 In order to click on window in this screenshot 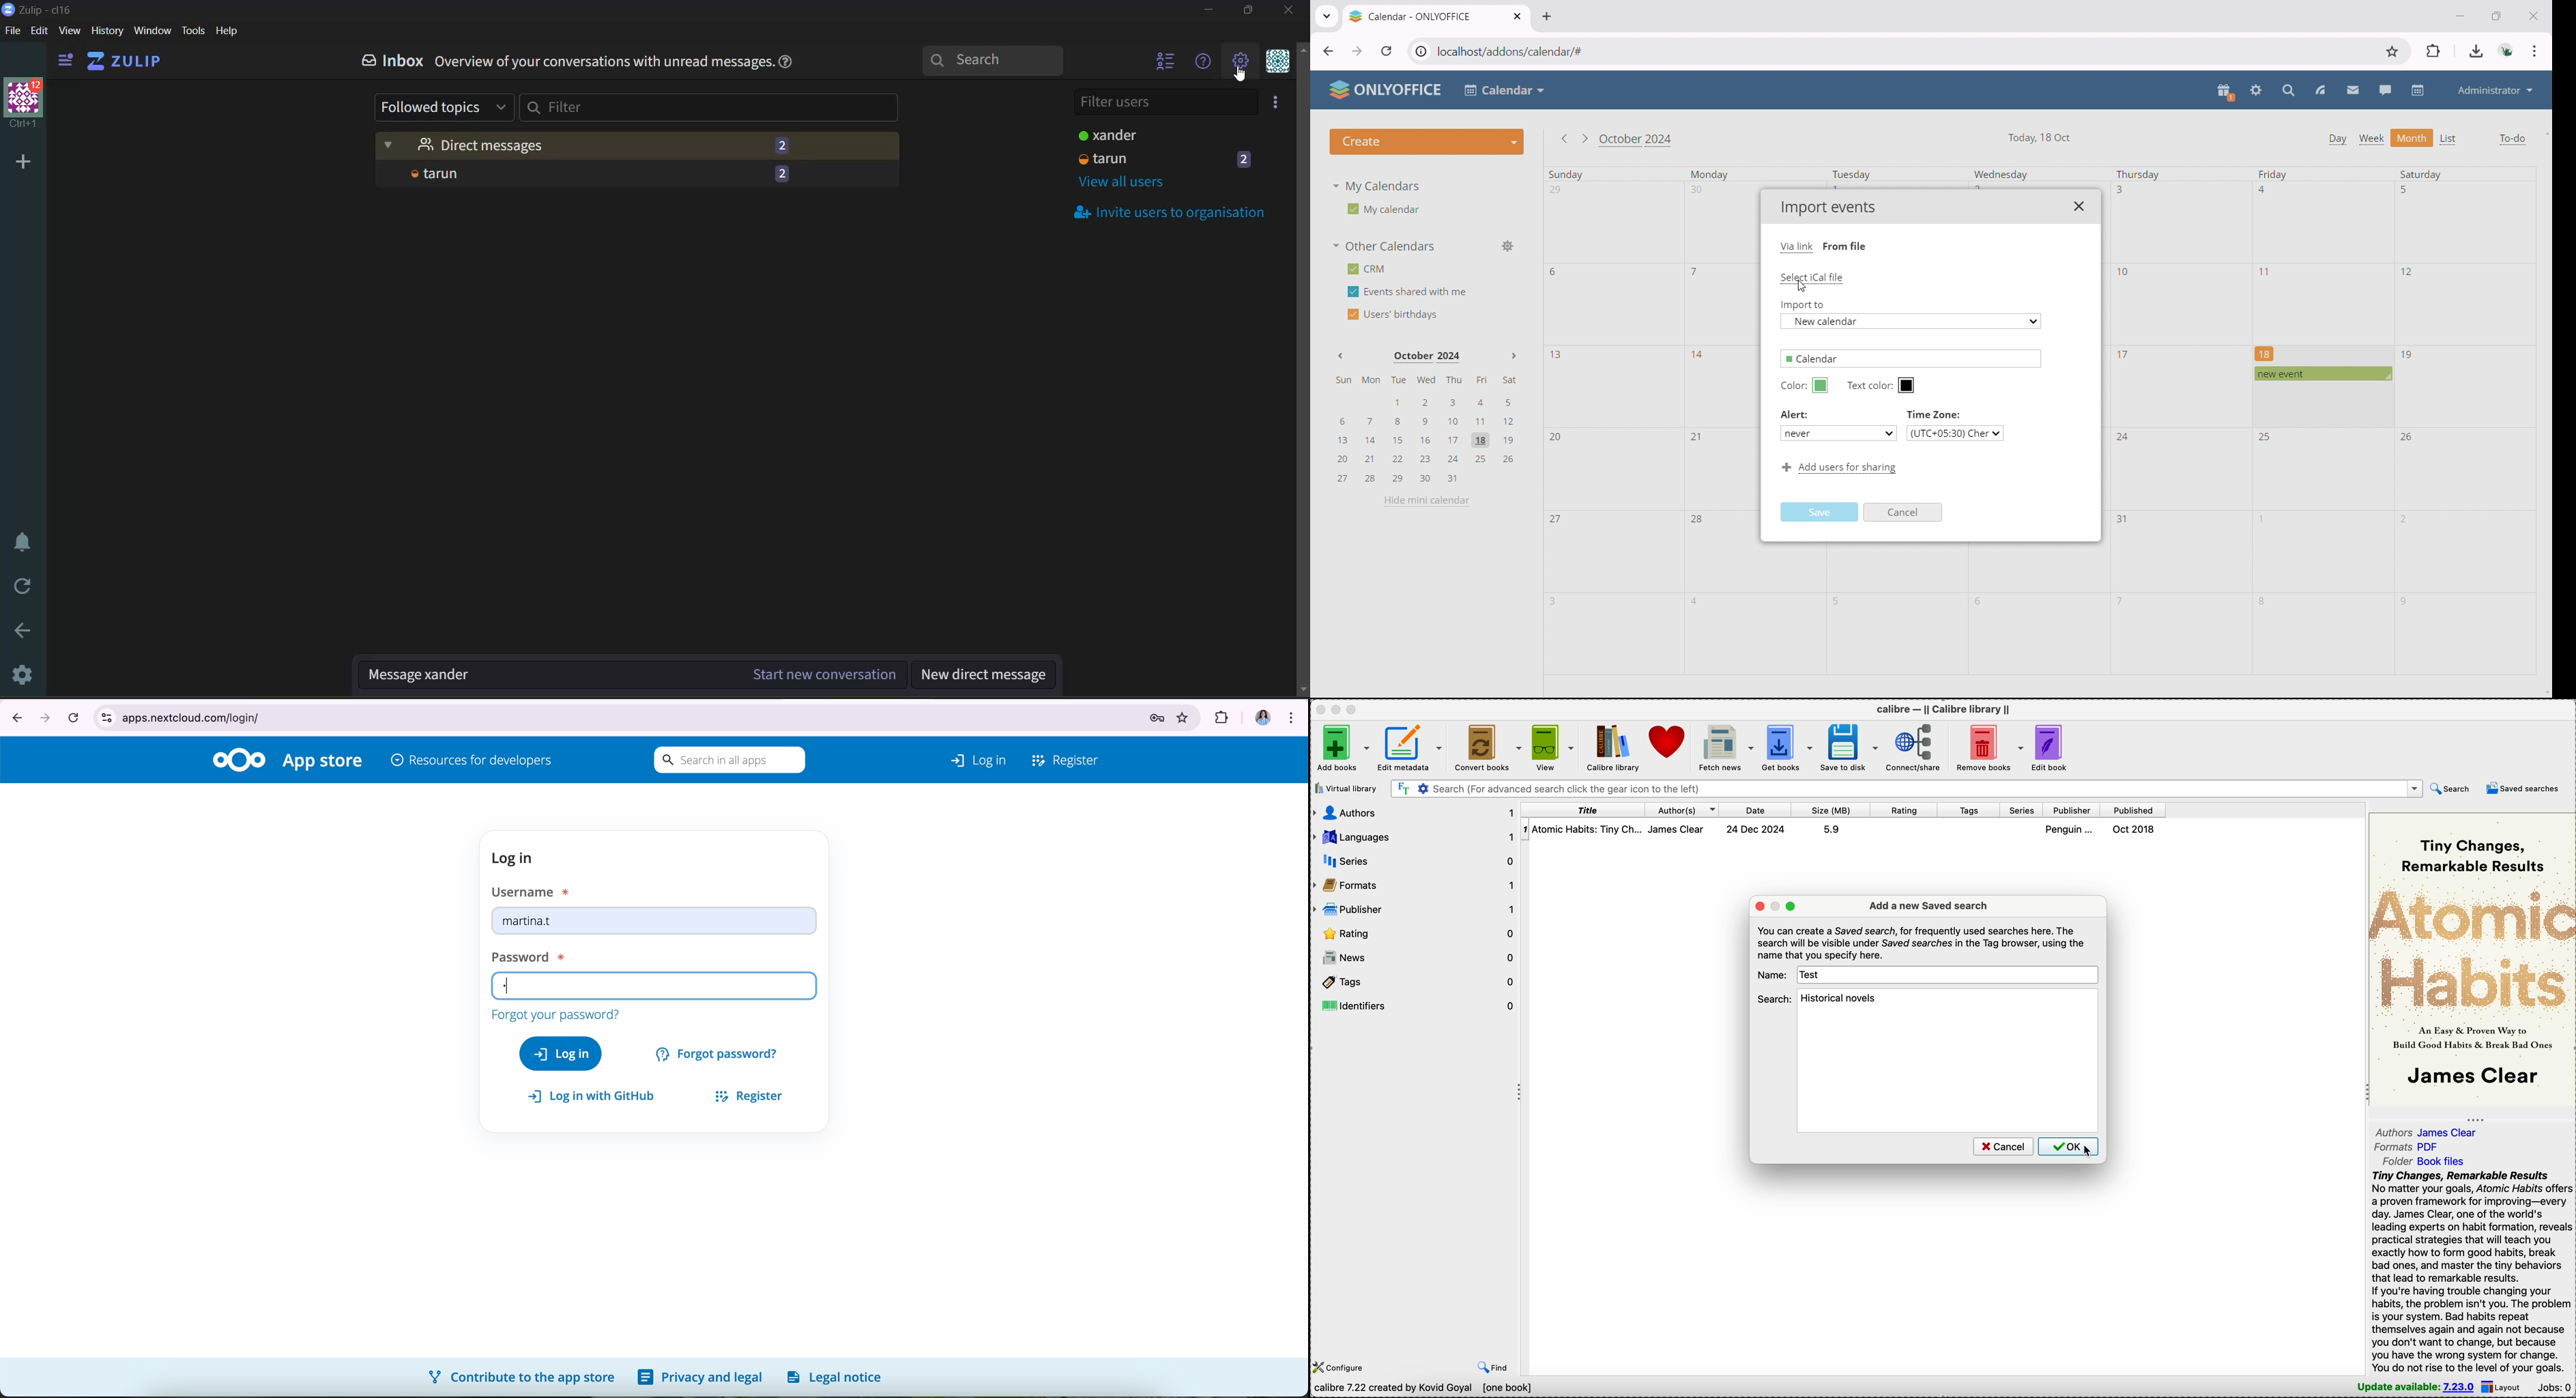, I will do `click(151, 33)`.